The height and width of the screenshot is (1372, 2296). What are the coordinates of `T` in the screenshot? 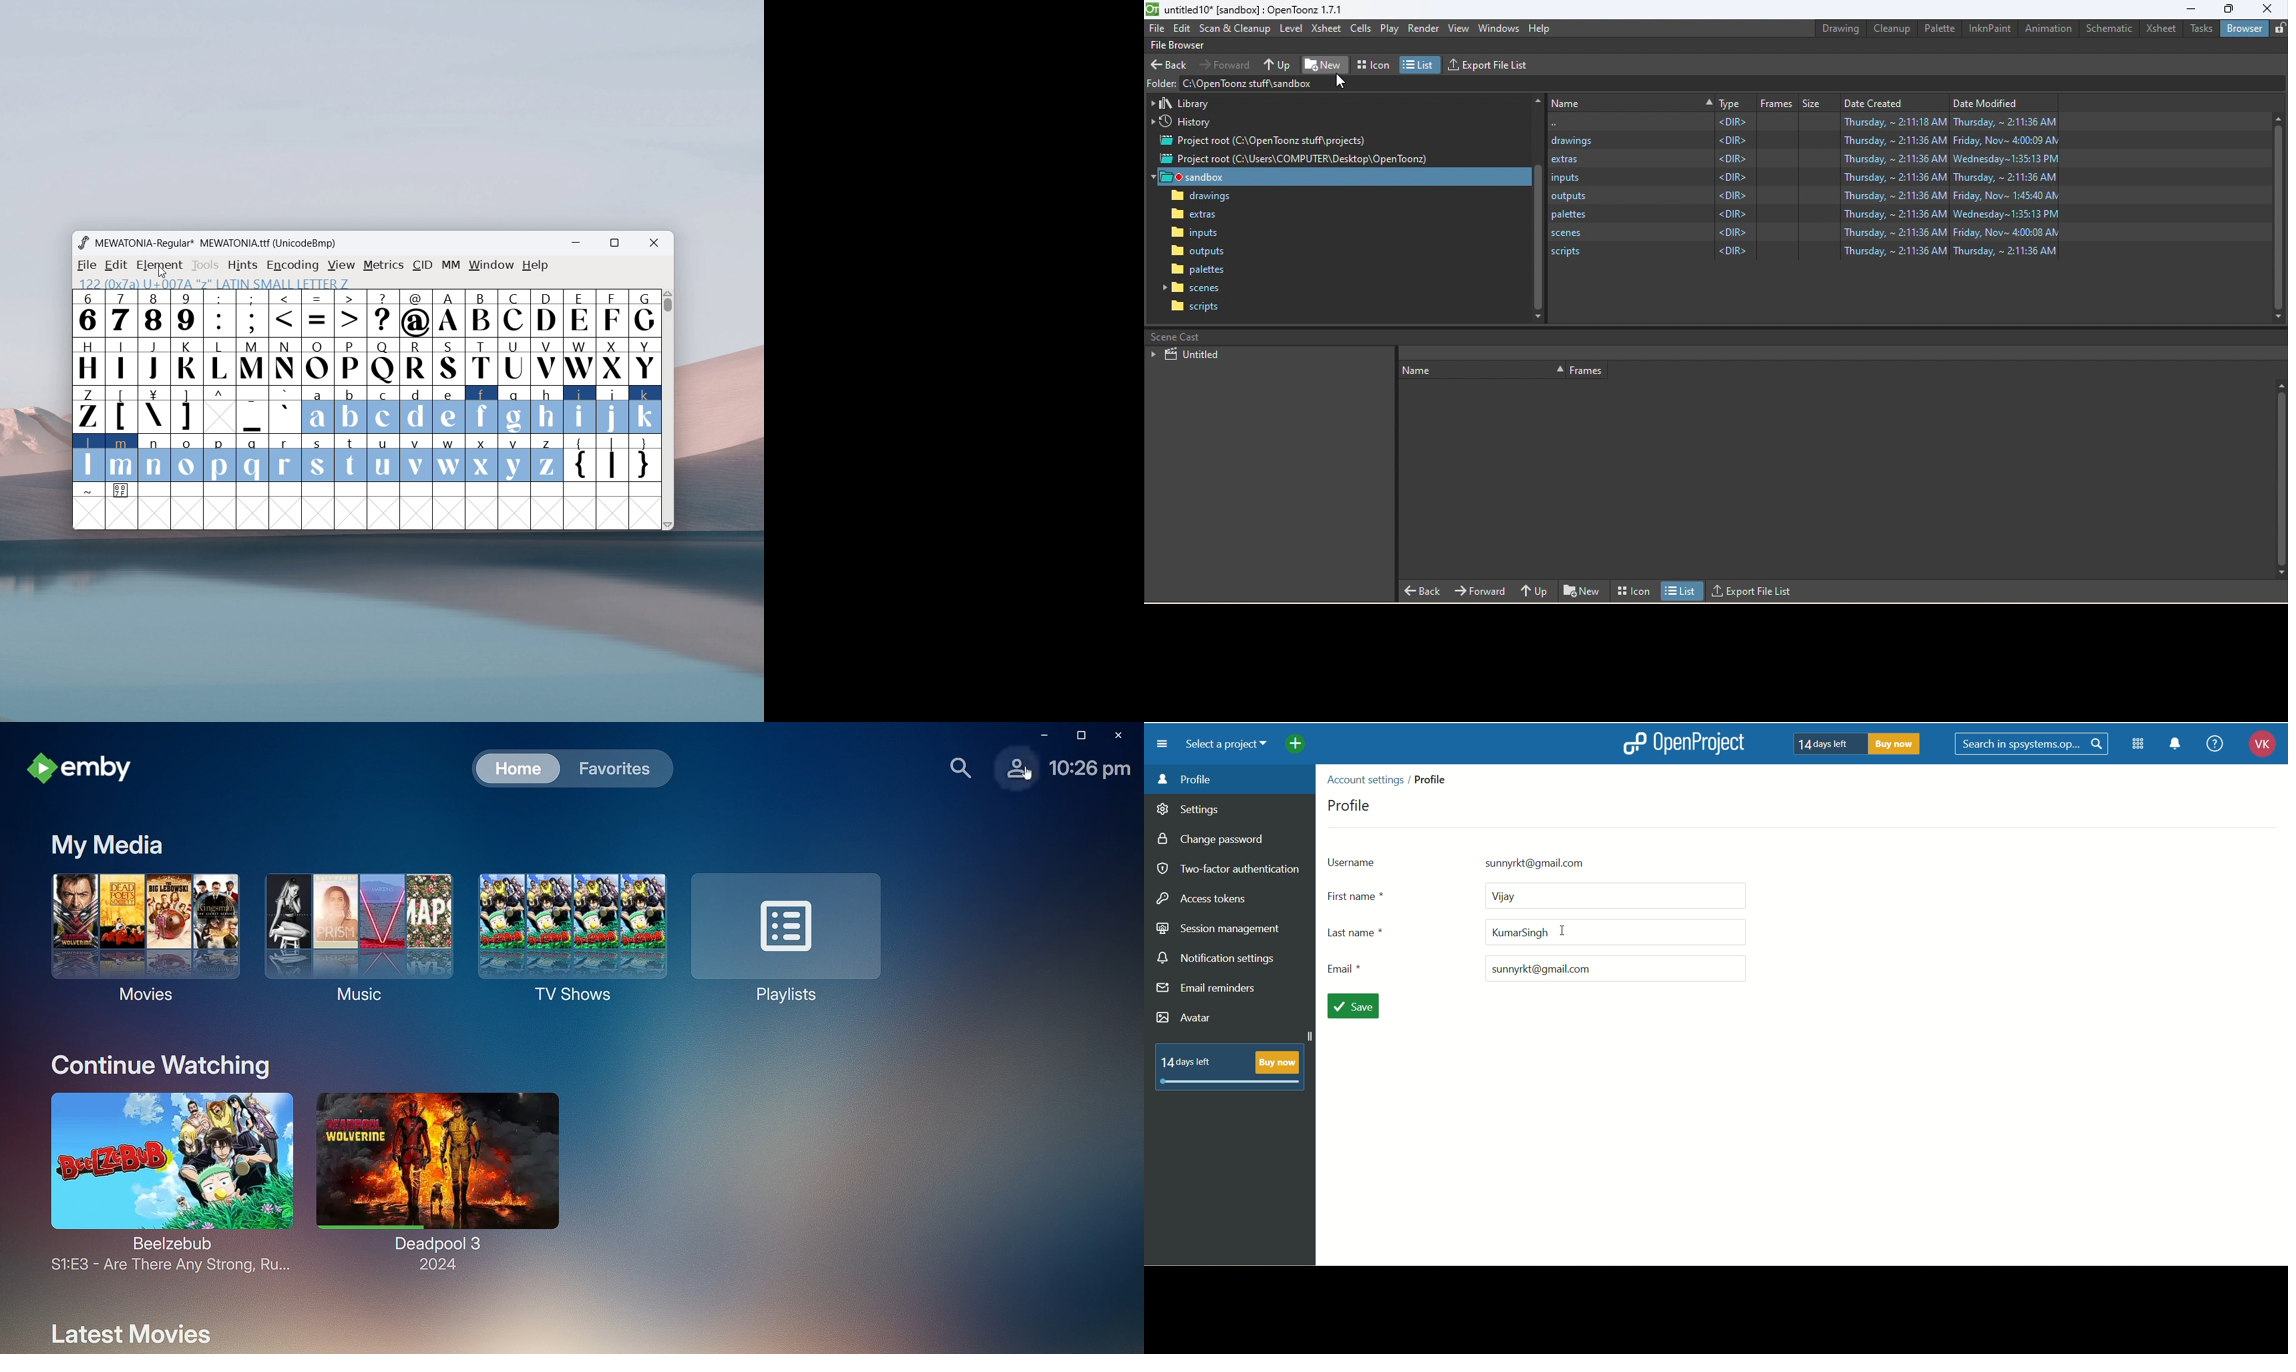 It's located at (483, 362).